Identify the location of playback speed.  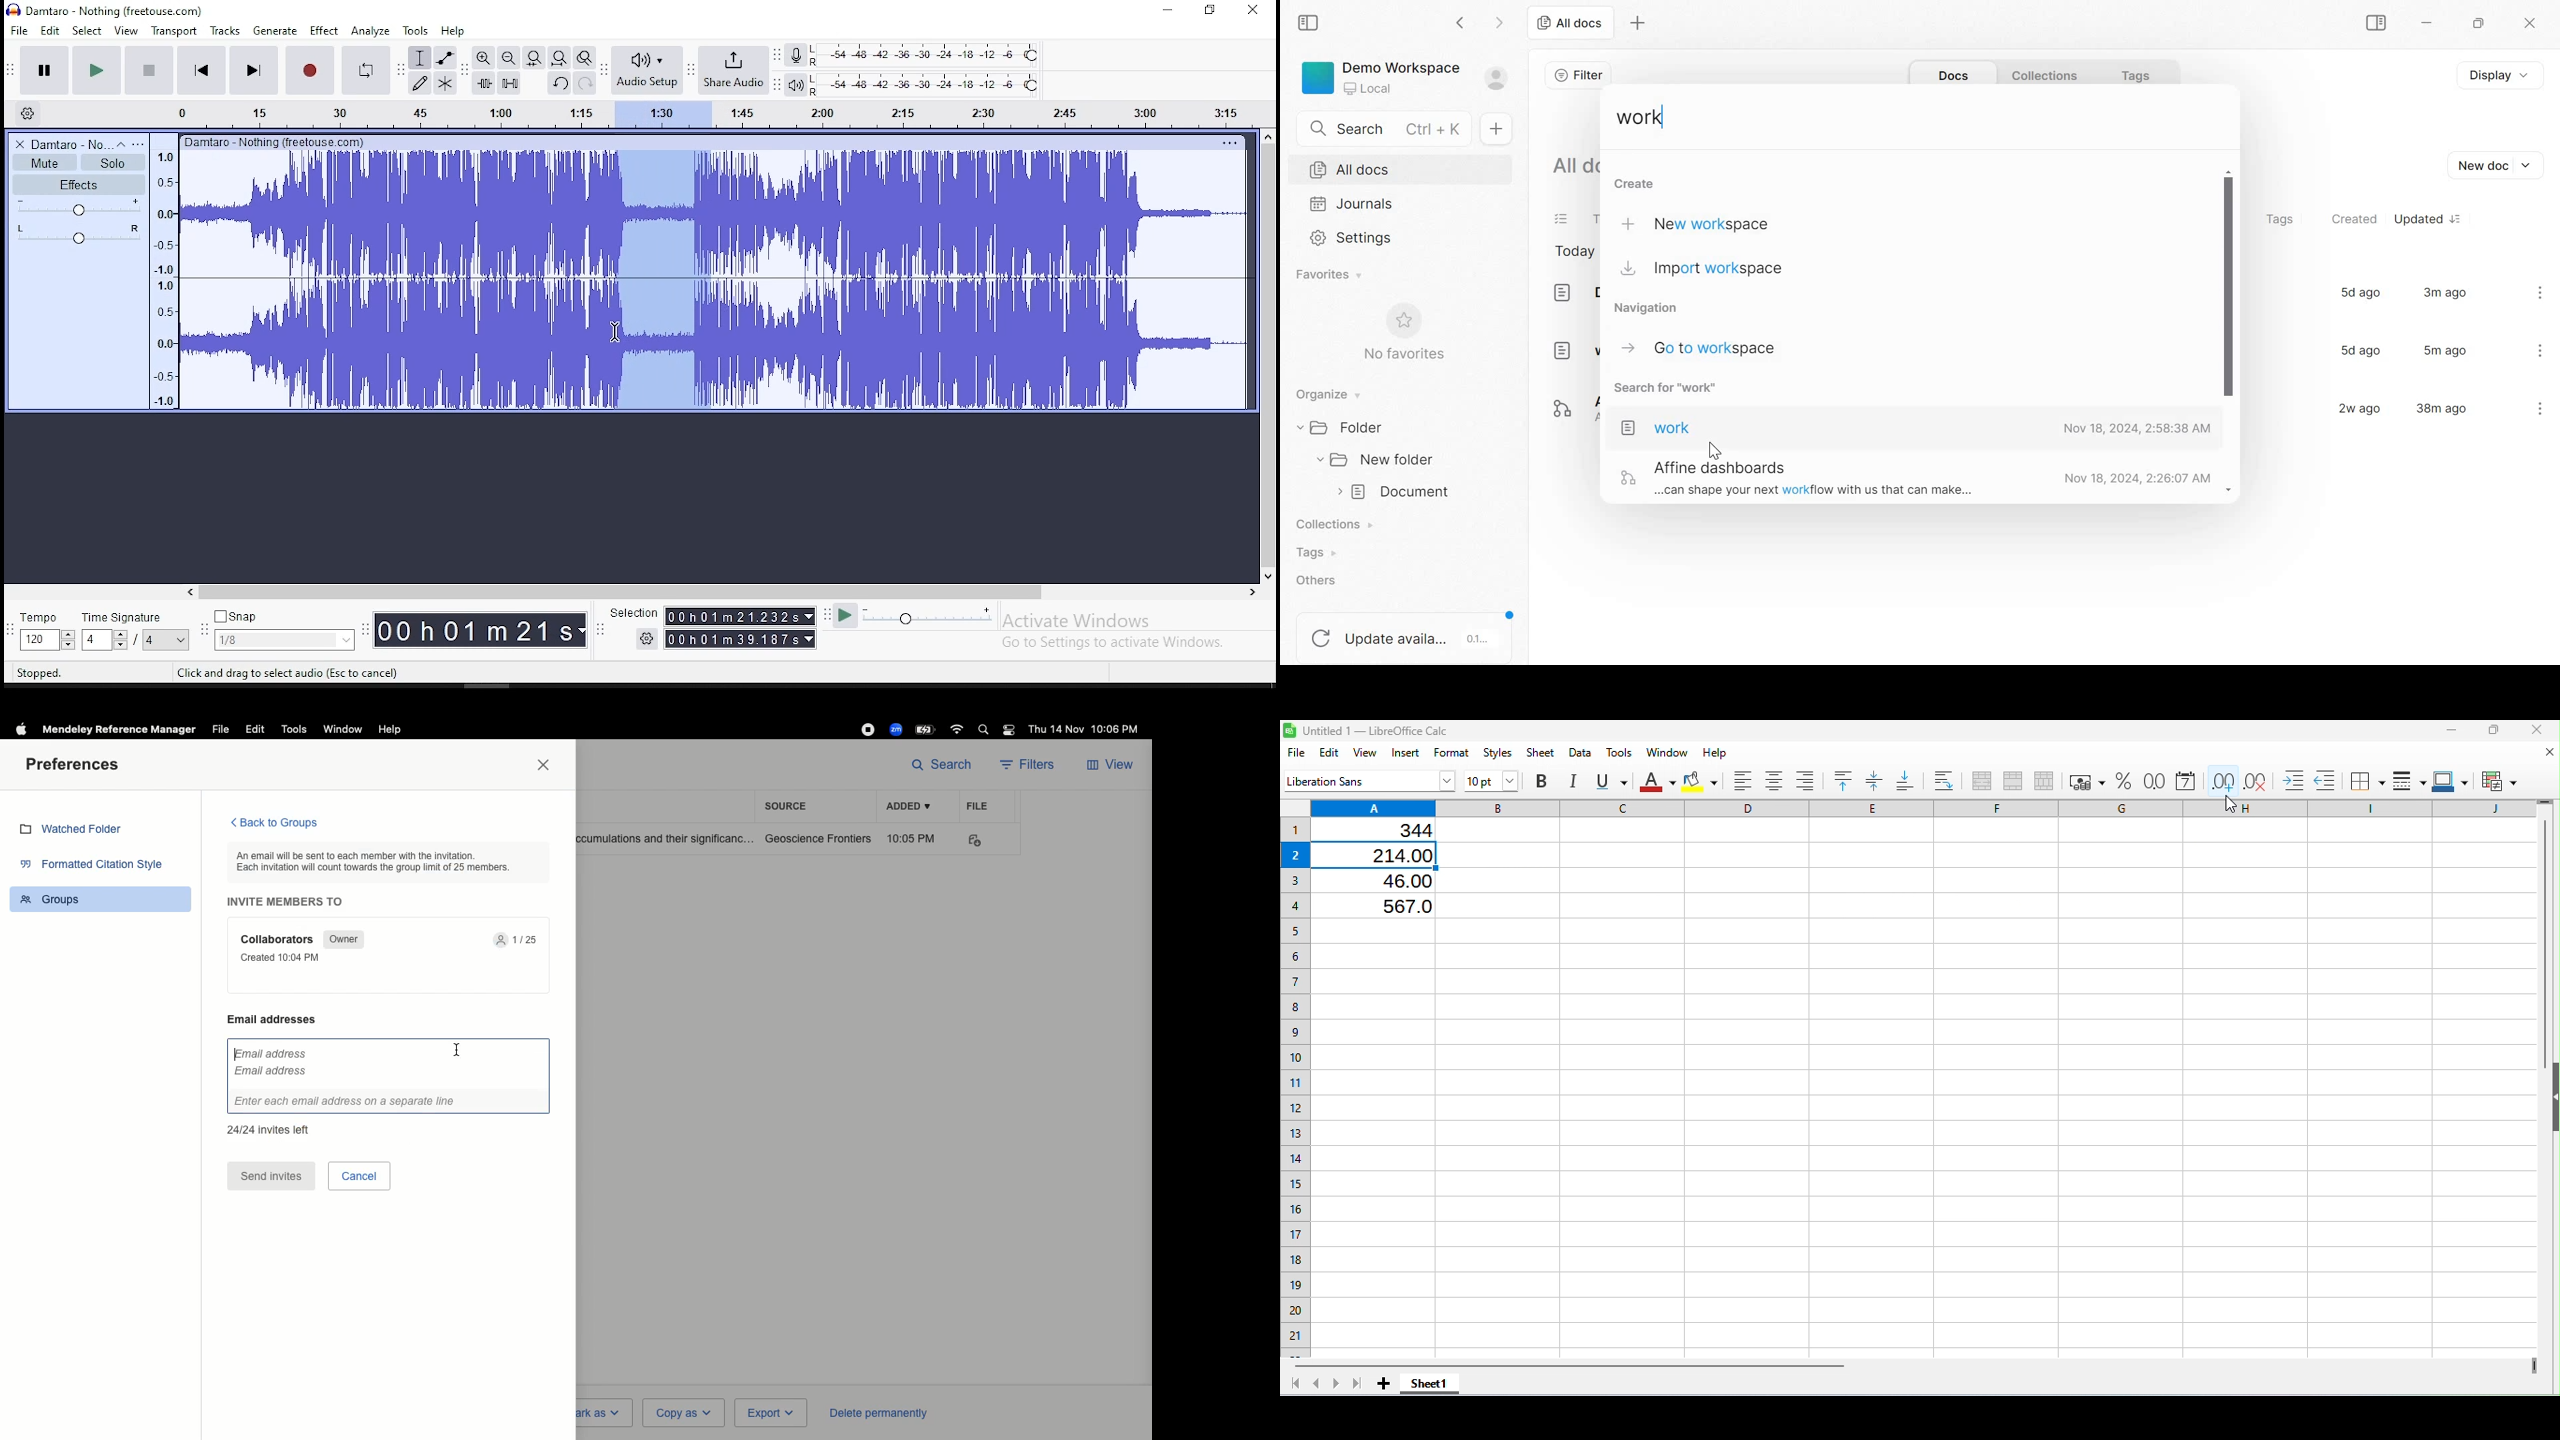
(929, 615).